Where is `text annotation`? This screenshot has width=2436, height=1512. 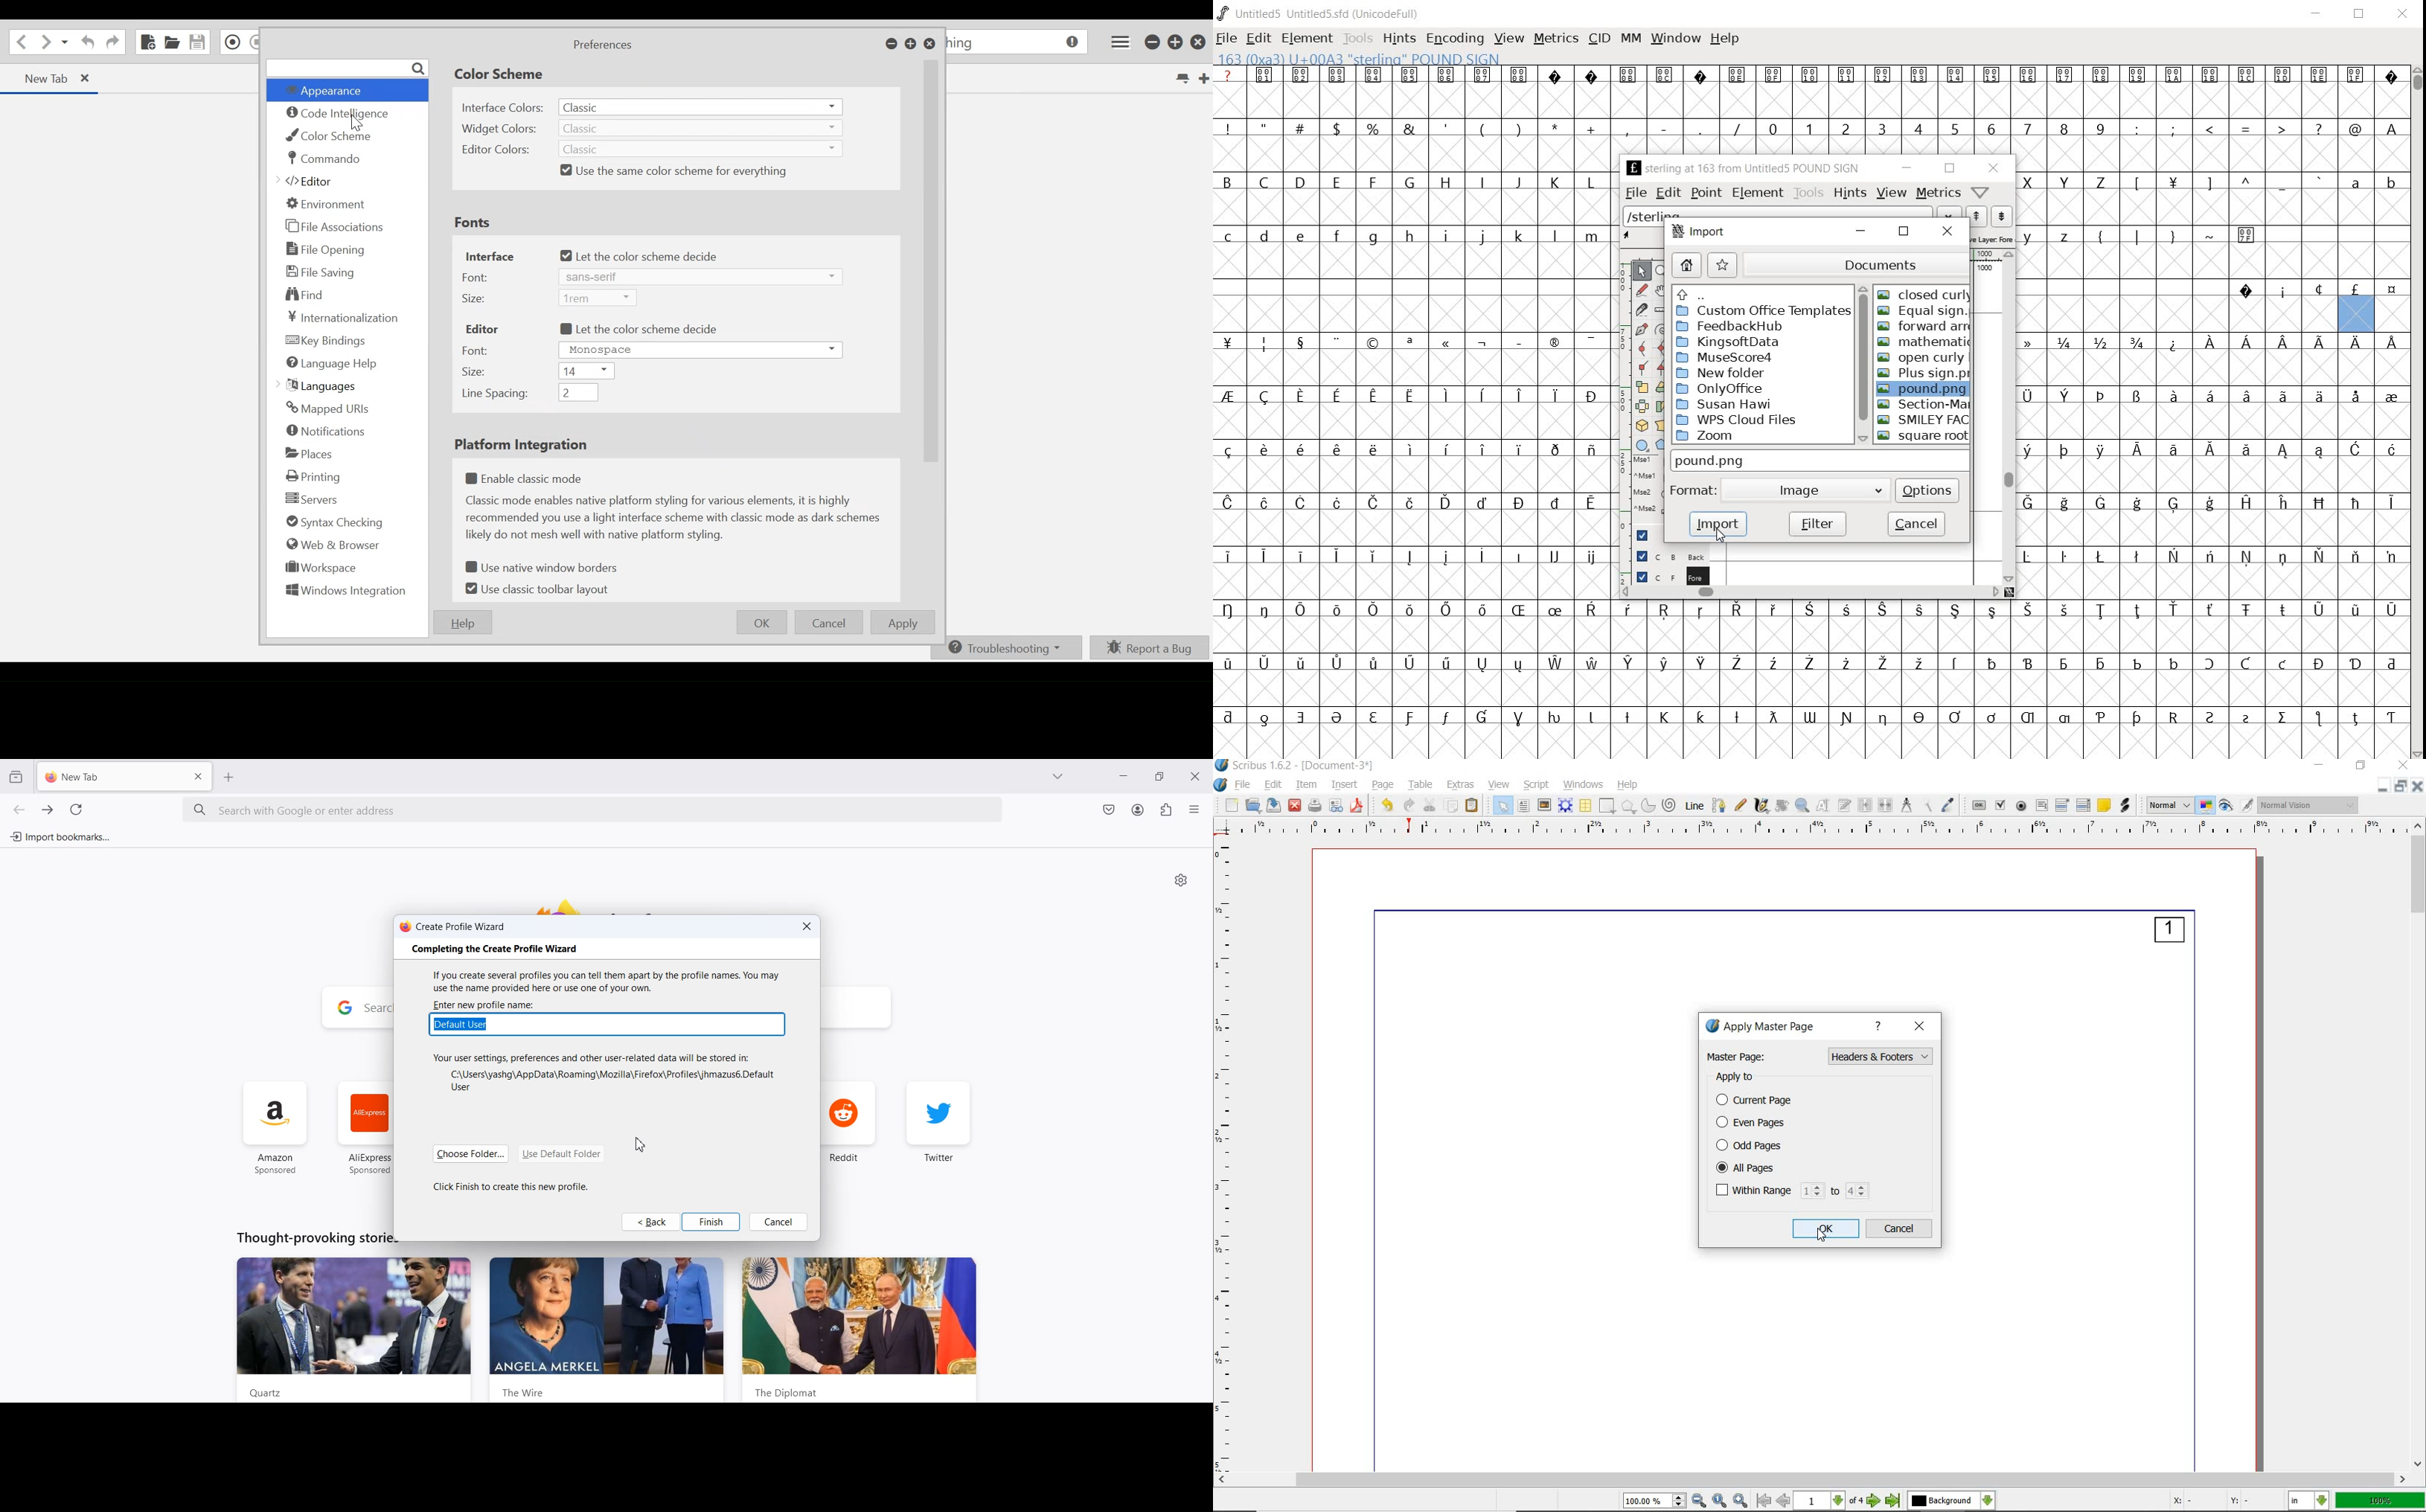
text annotation is located at coordinates (2105, 805).